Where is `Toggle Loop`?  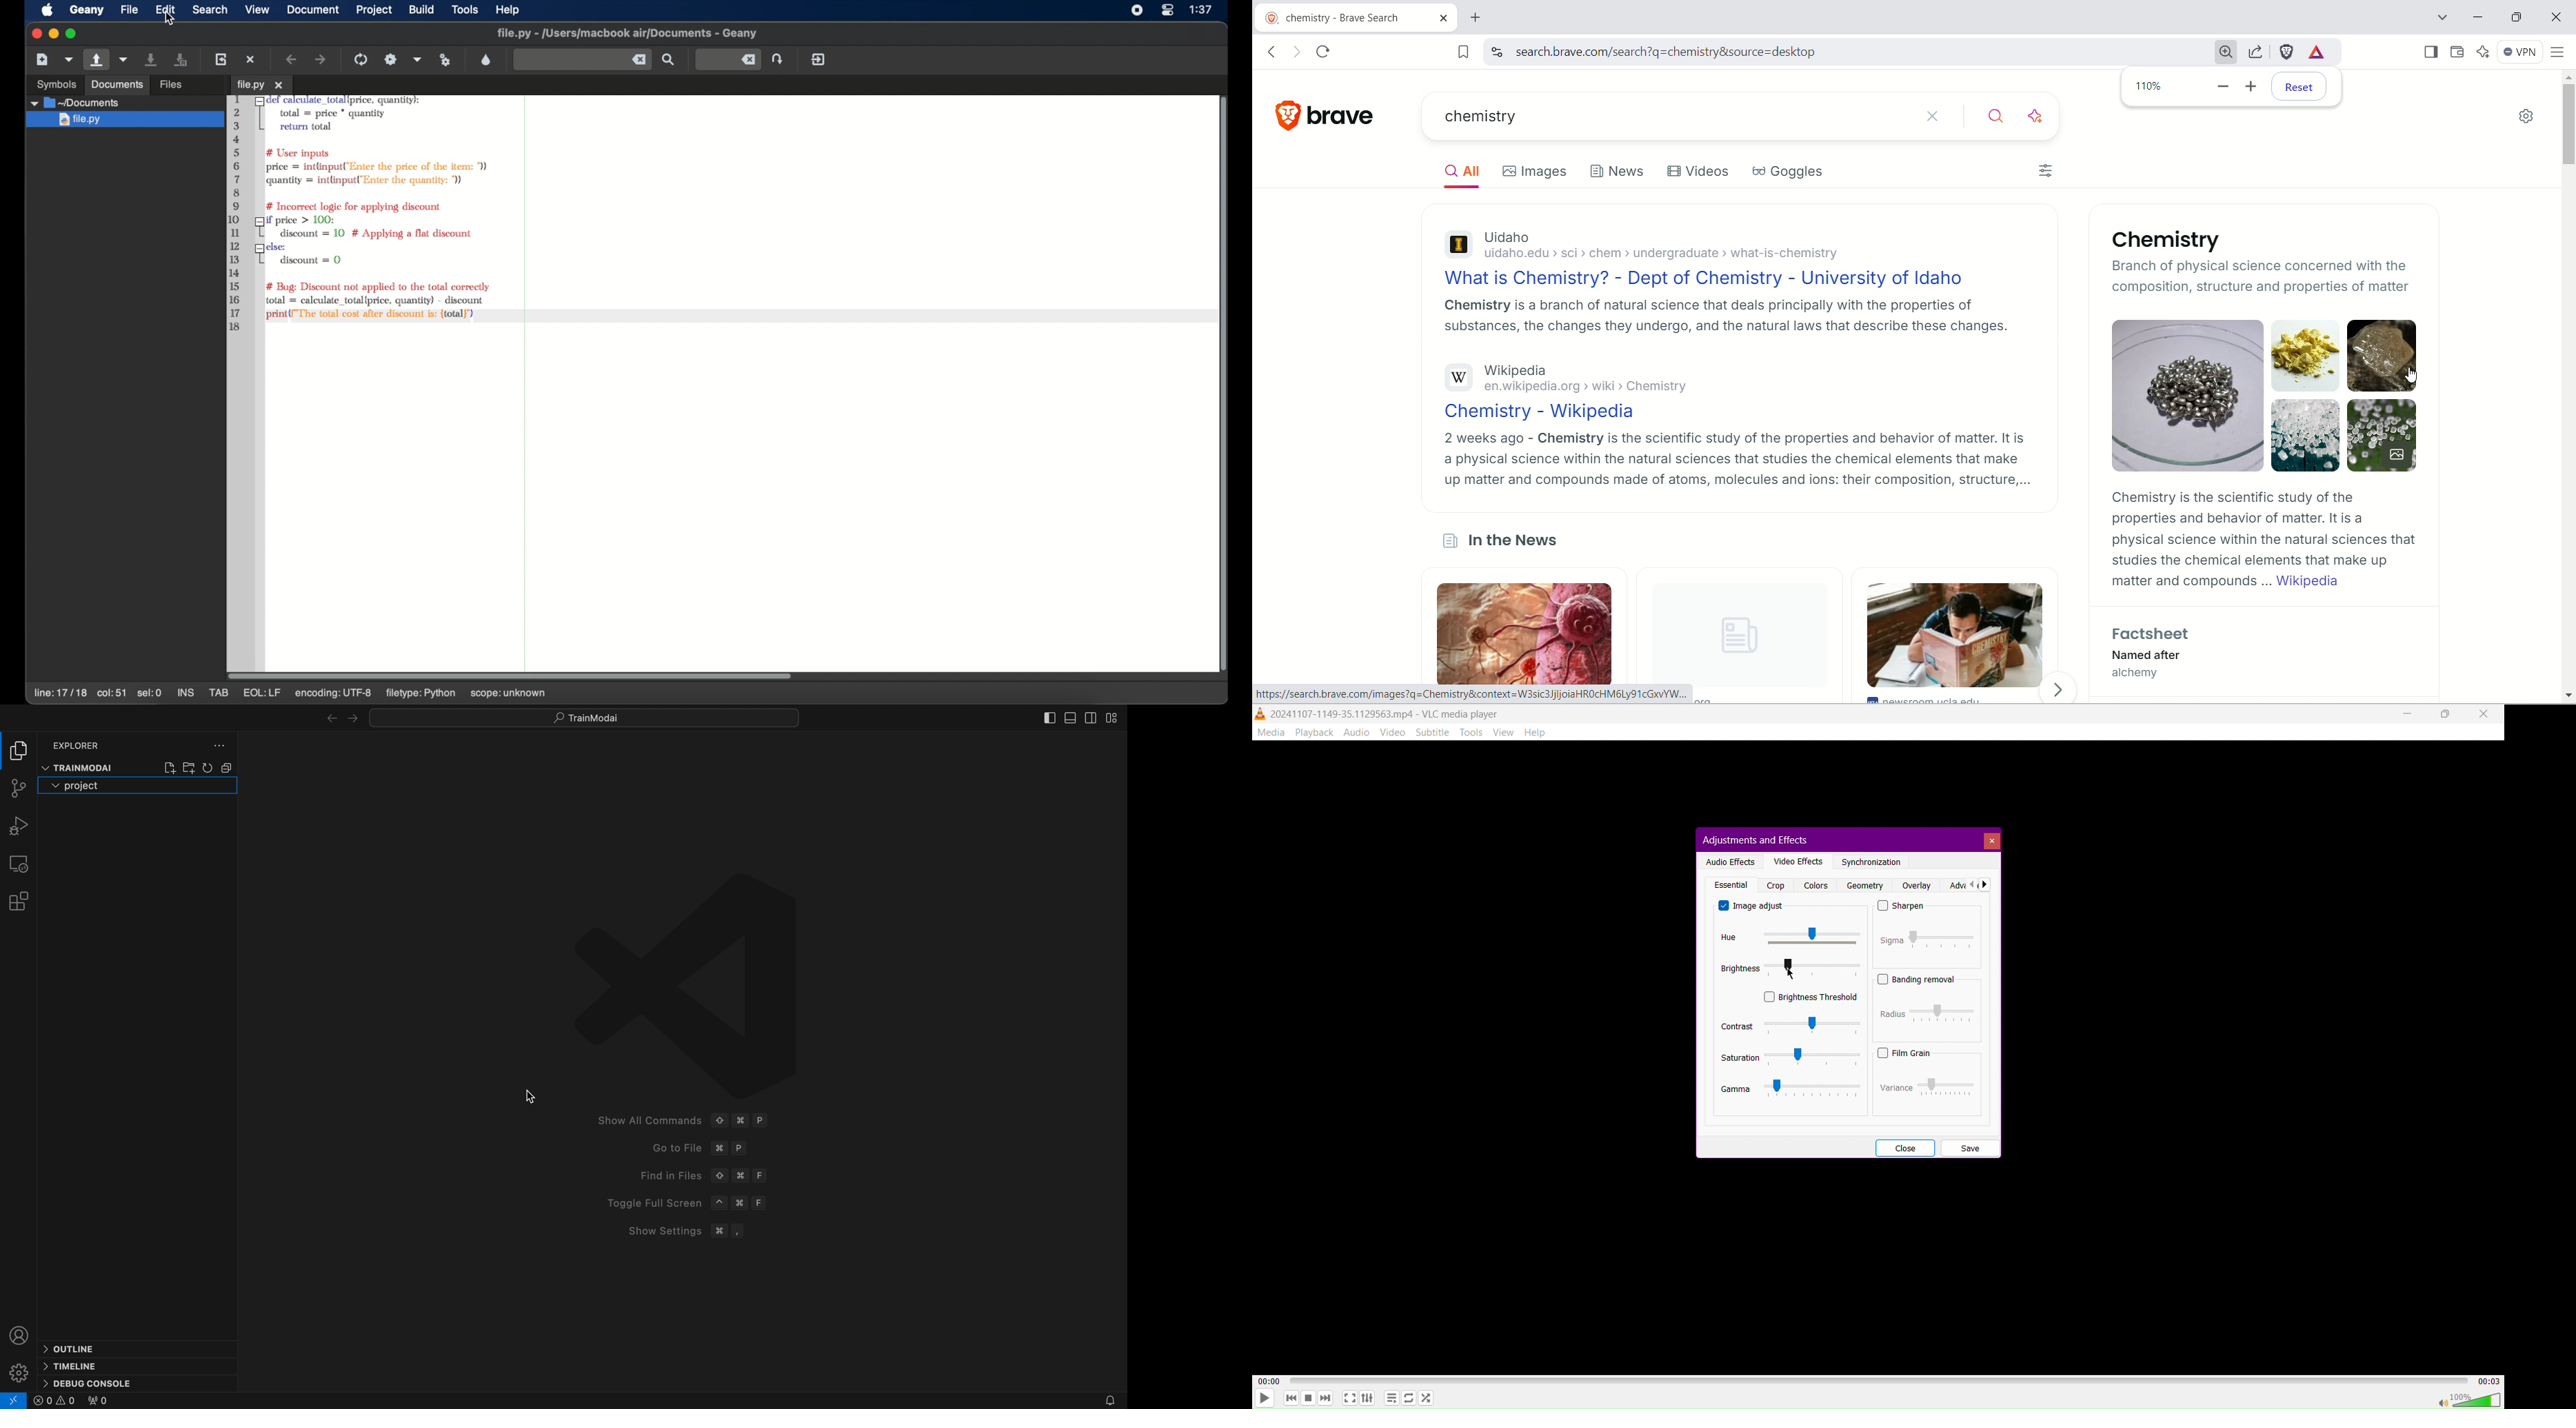 Toggle Loop is located at coordinates (1409, 1399).